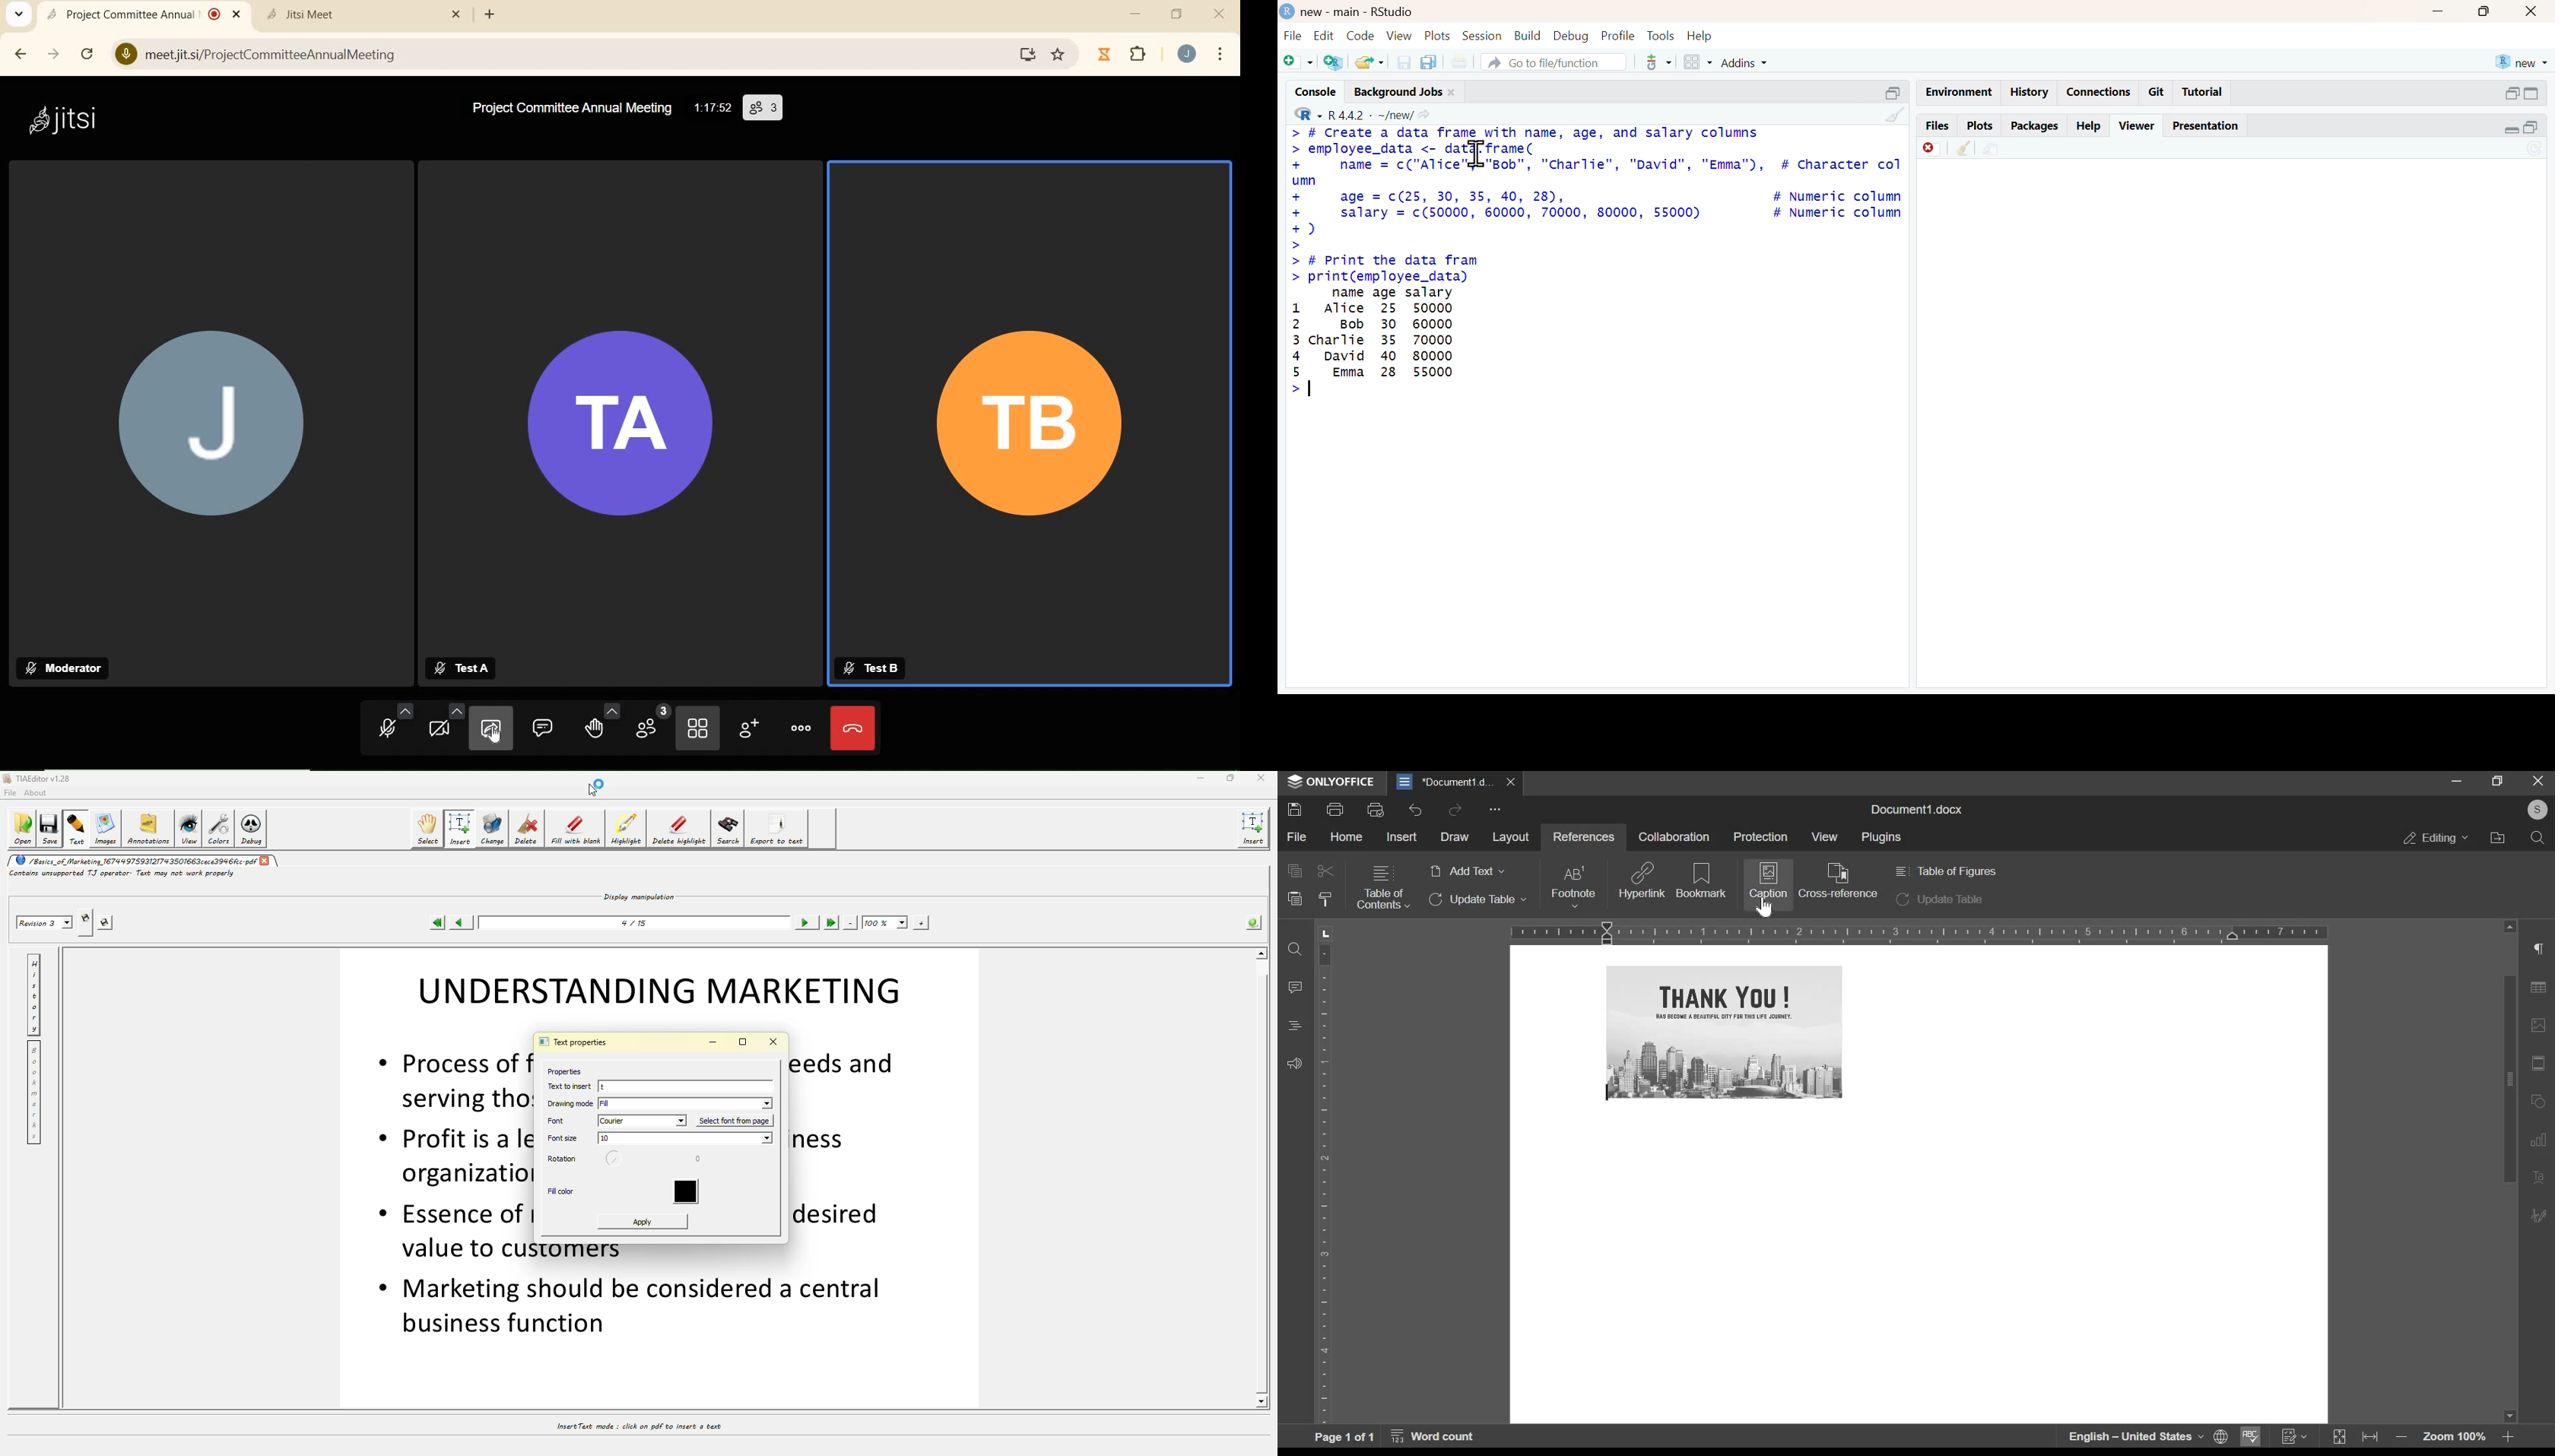 Image resolution: width=2576 pixels, height=1456 pixels. I want to click on saves the revision, so click(107, 924).